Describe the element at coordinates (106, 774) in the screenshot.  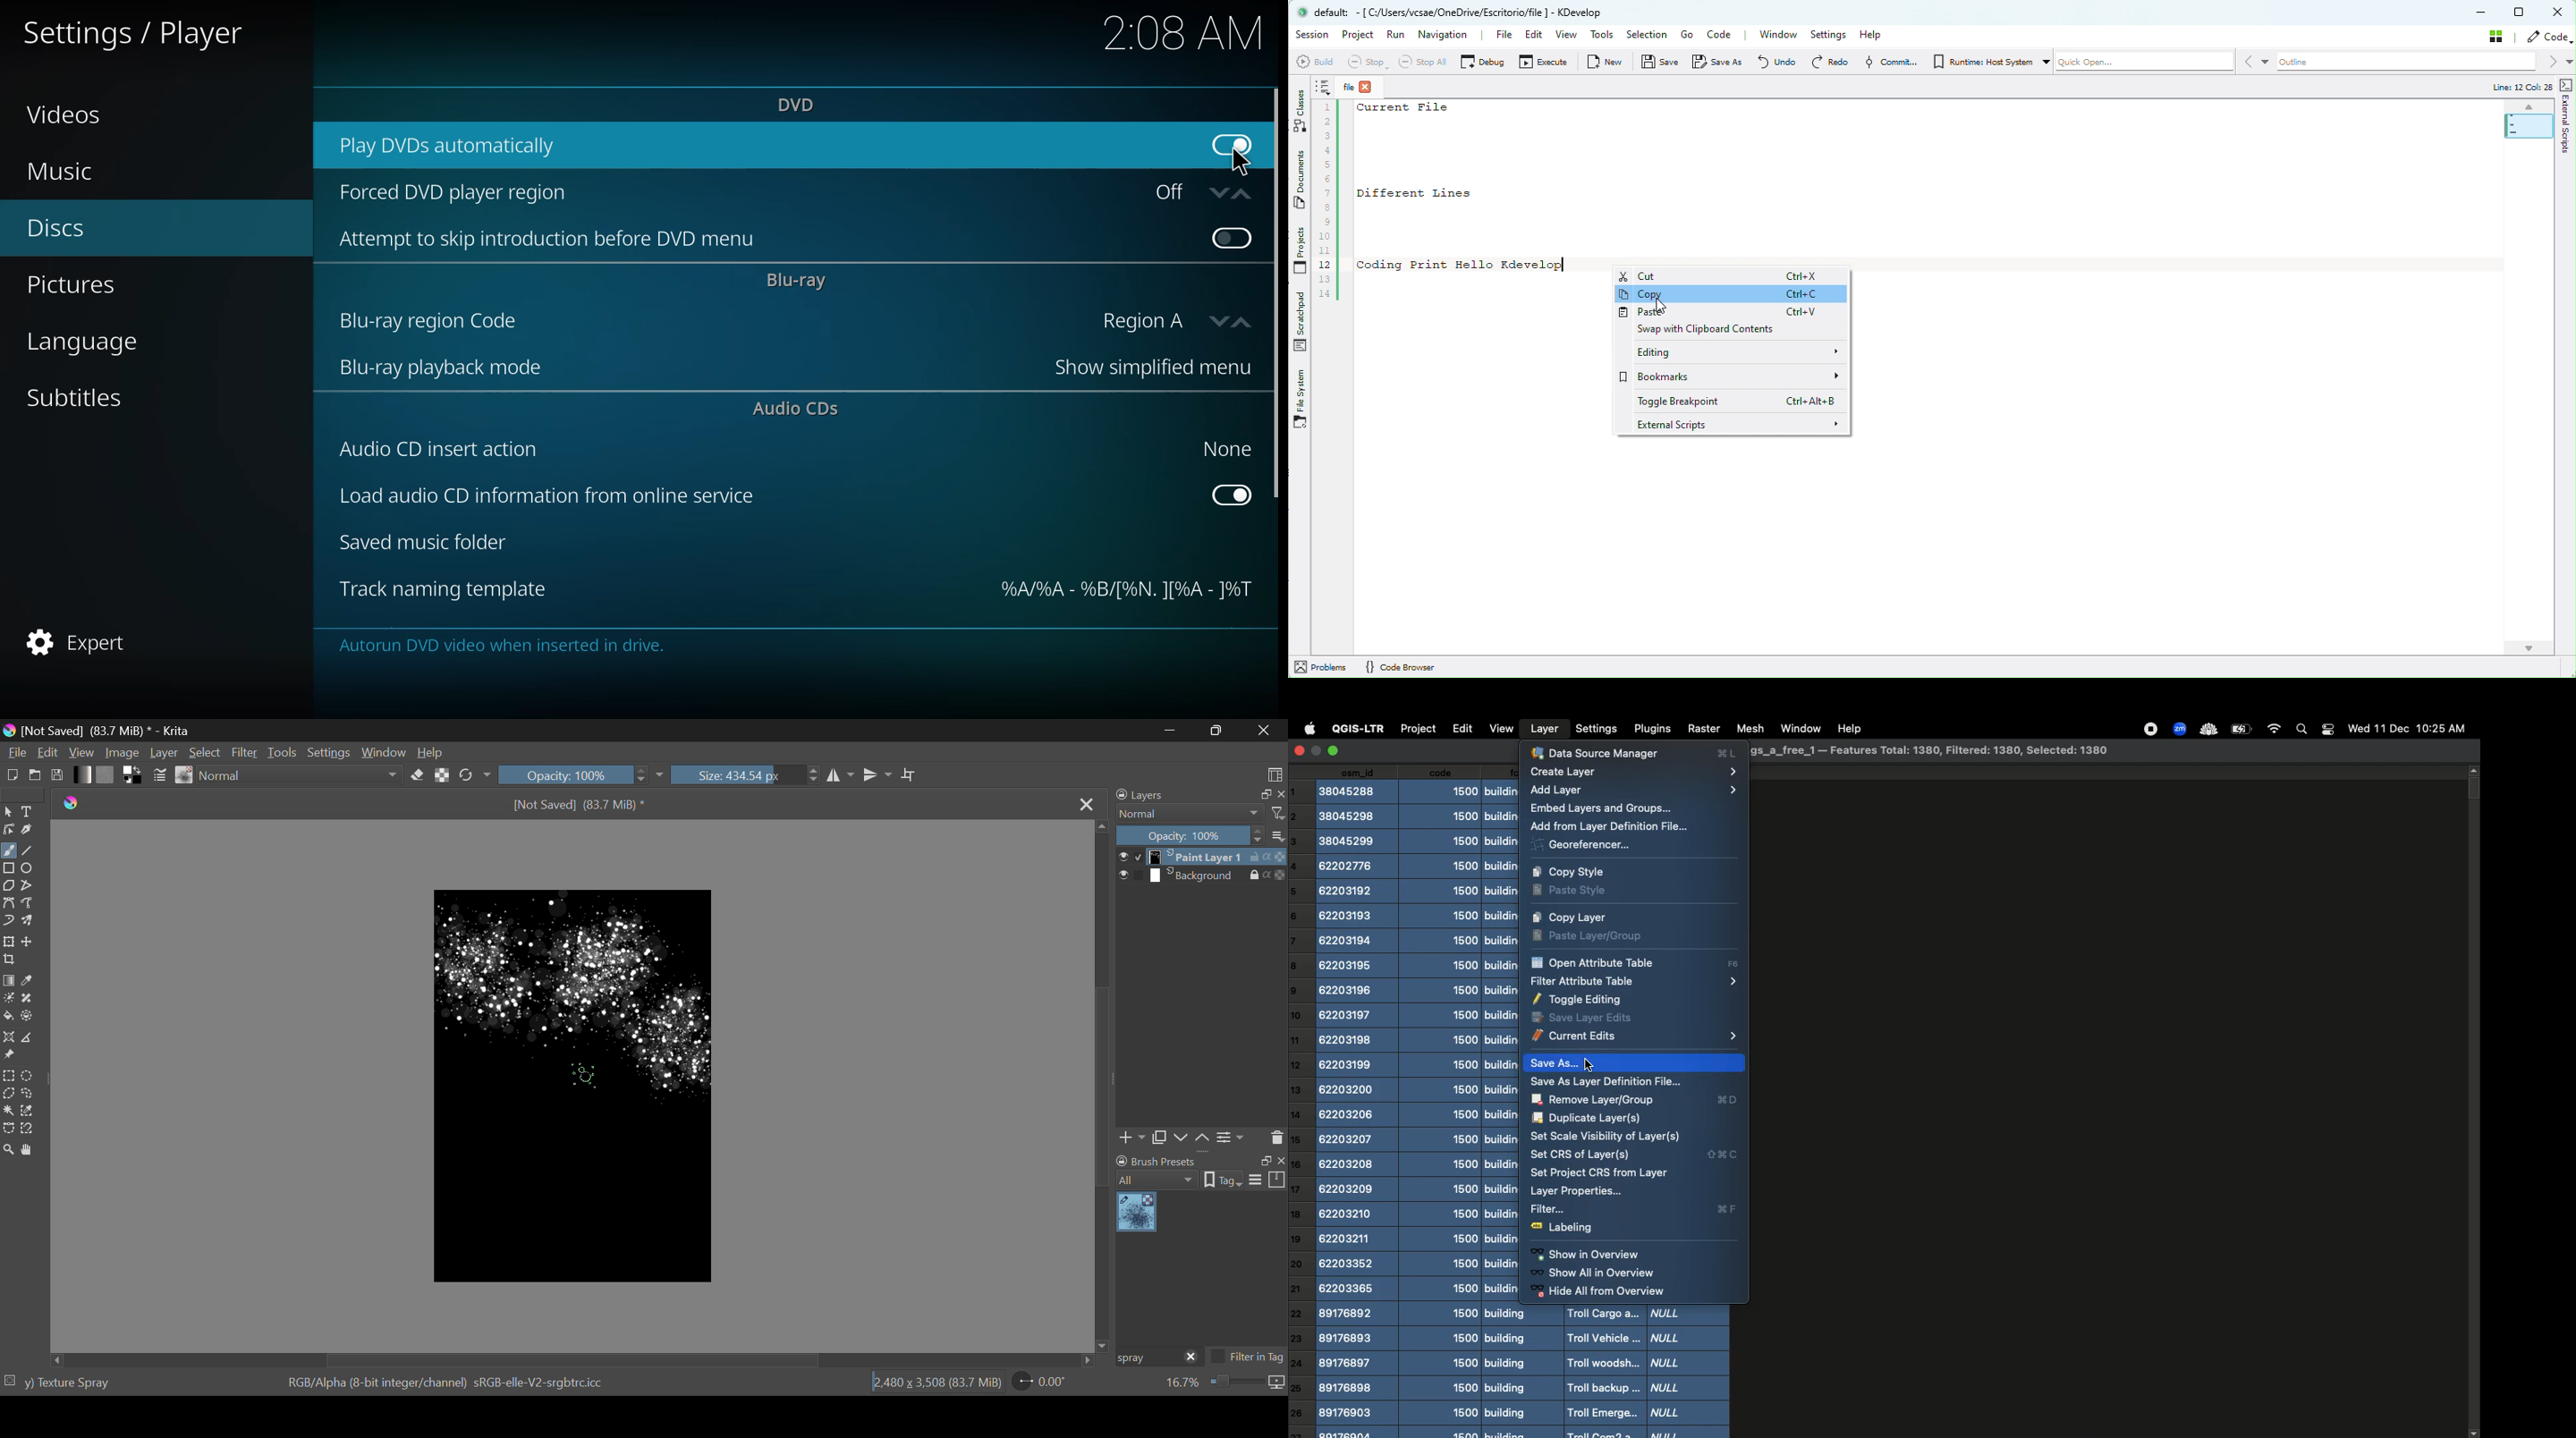
I see `Pattern` at that location.